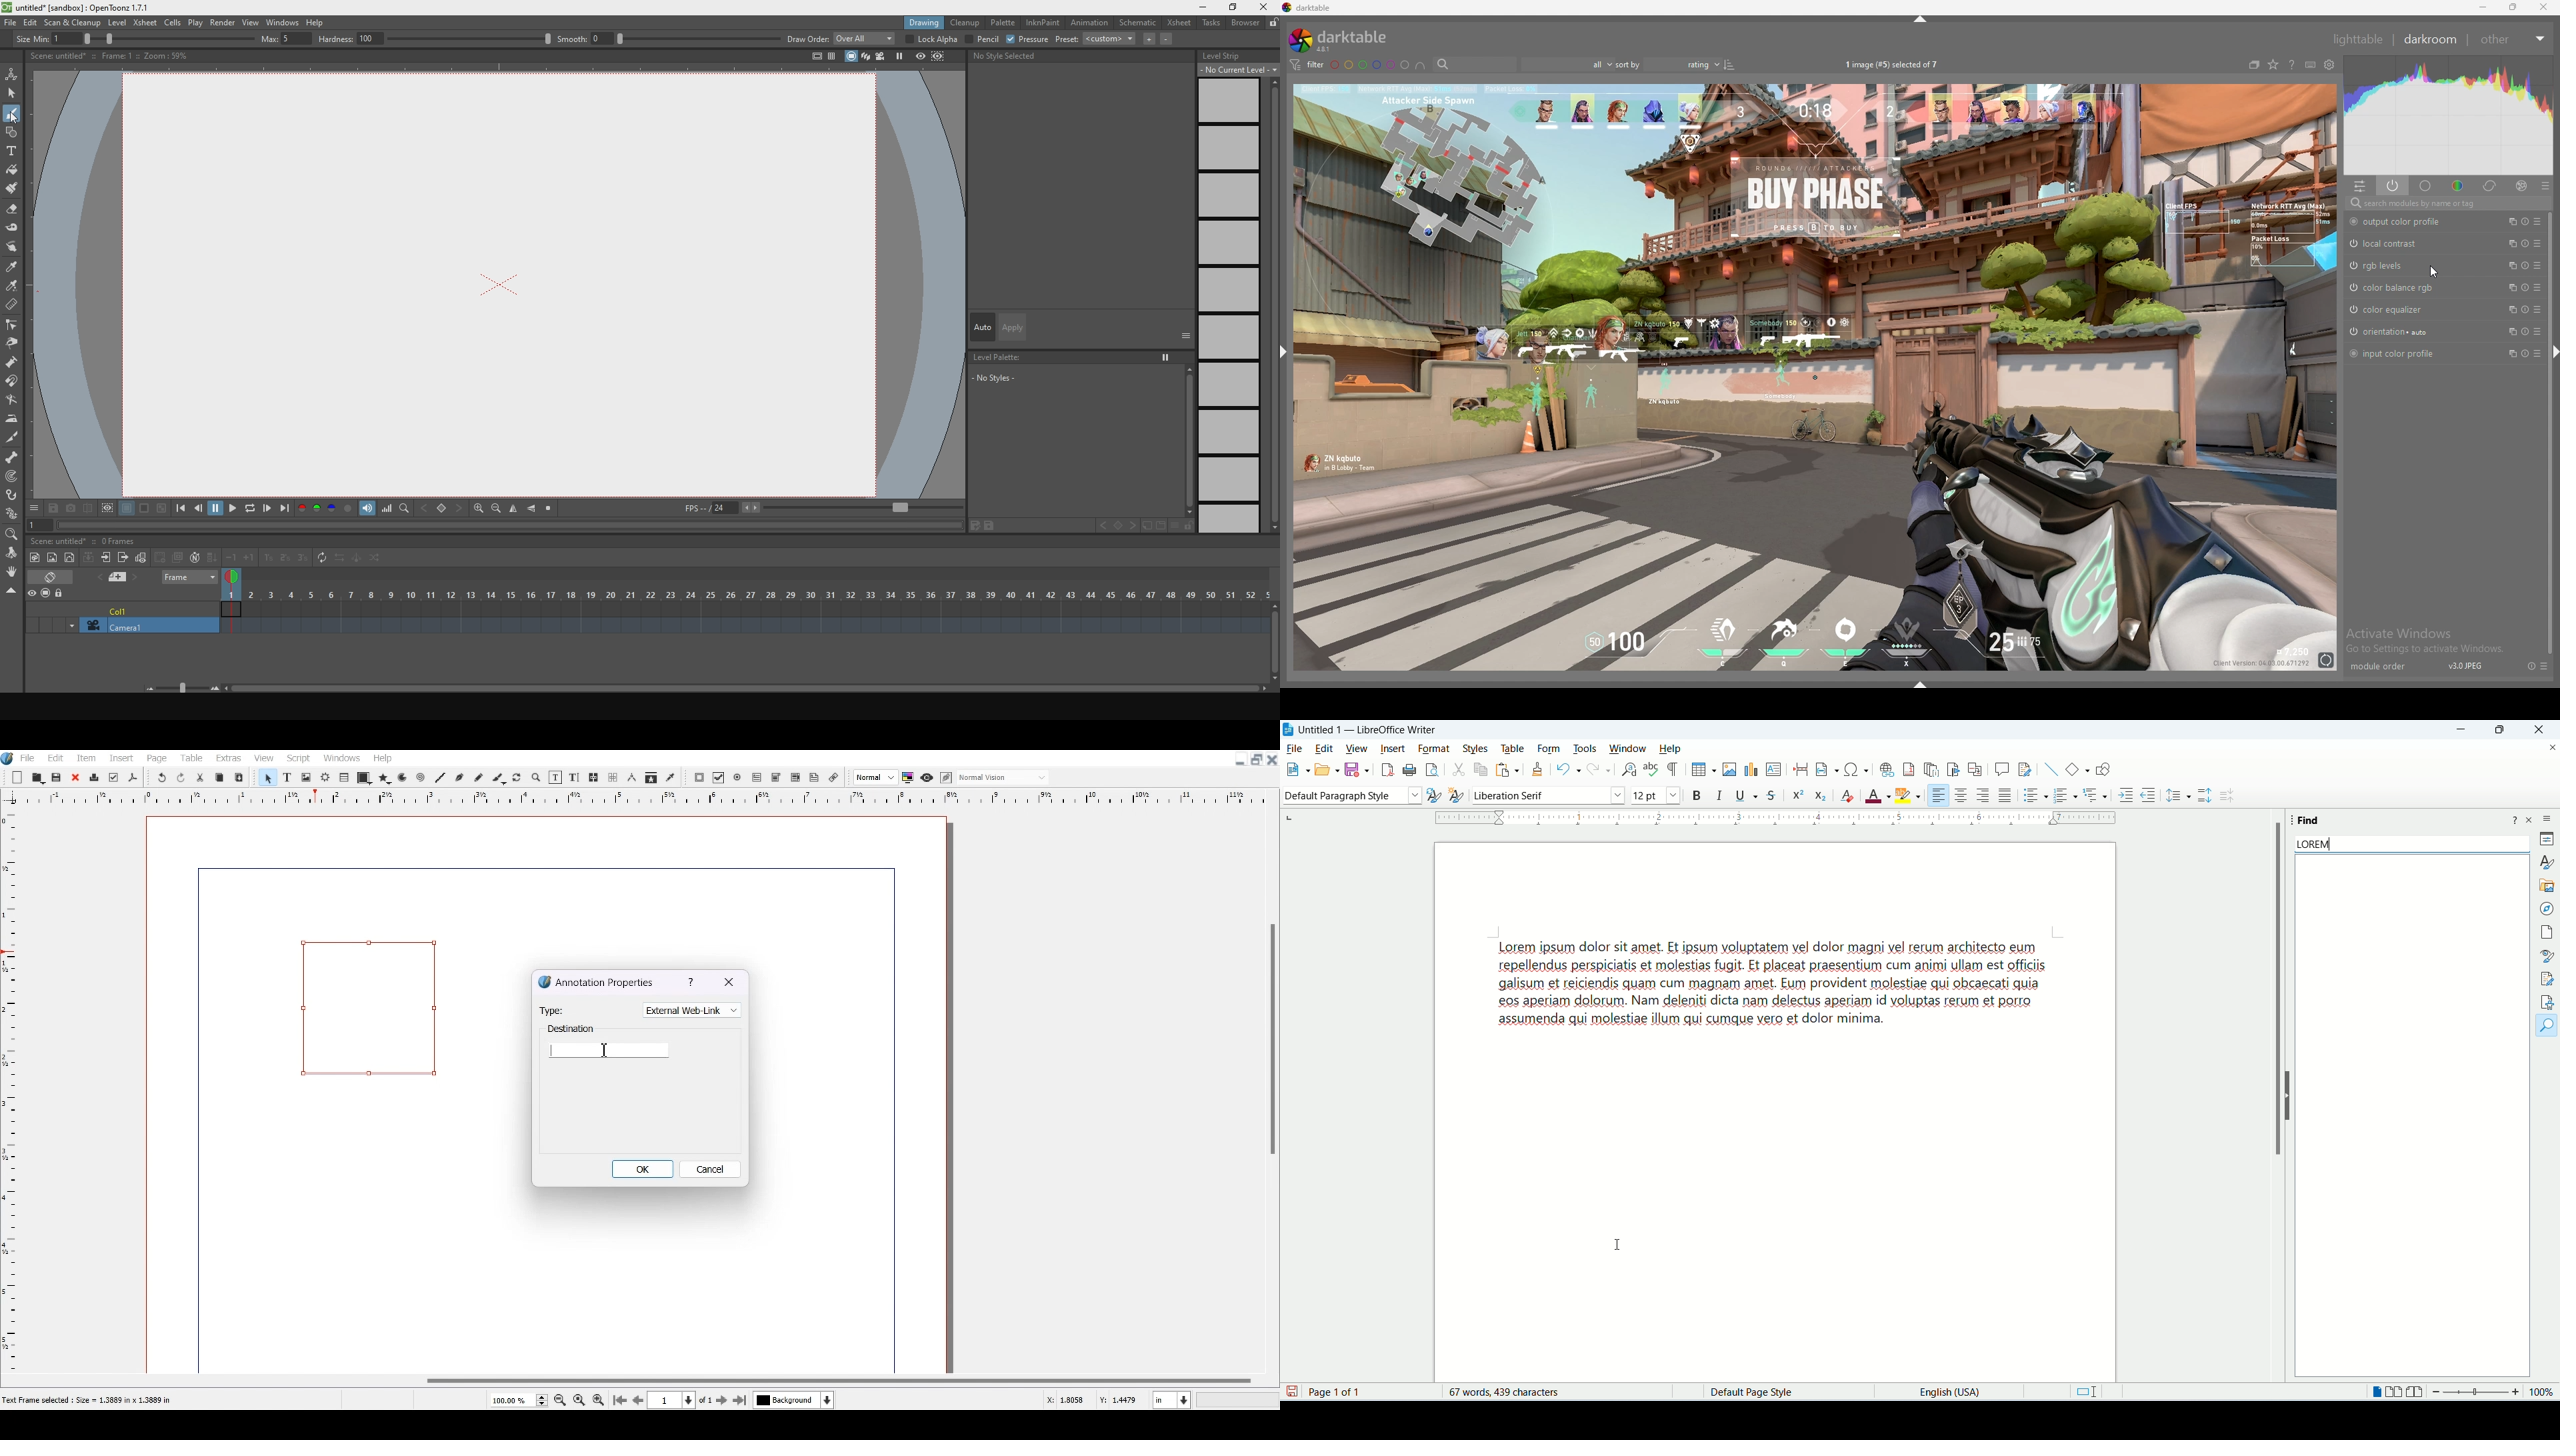 The width and height of the screenshot is (2576, 1456). What do you see at coordinates (518, 1400) in the screenshot?
I see `Select Current Page` at bounding box center [518, 1400].